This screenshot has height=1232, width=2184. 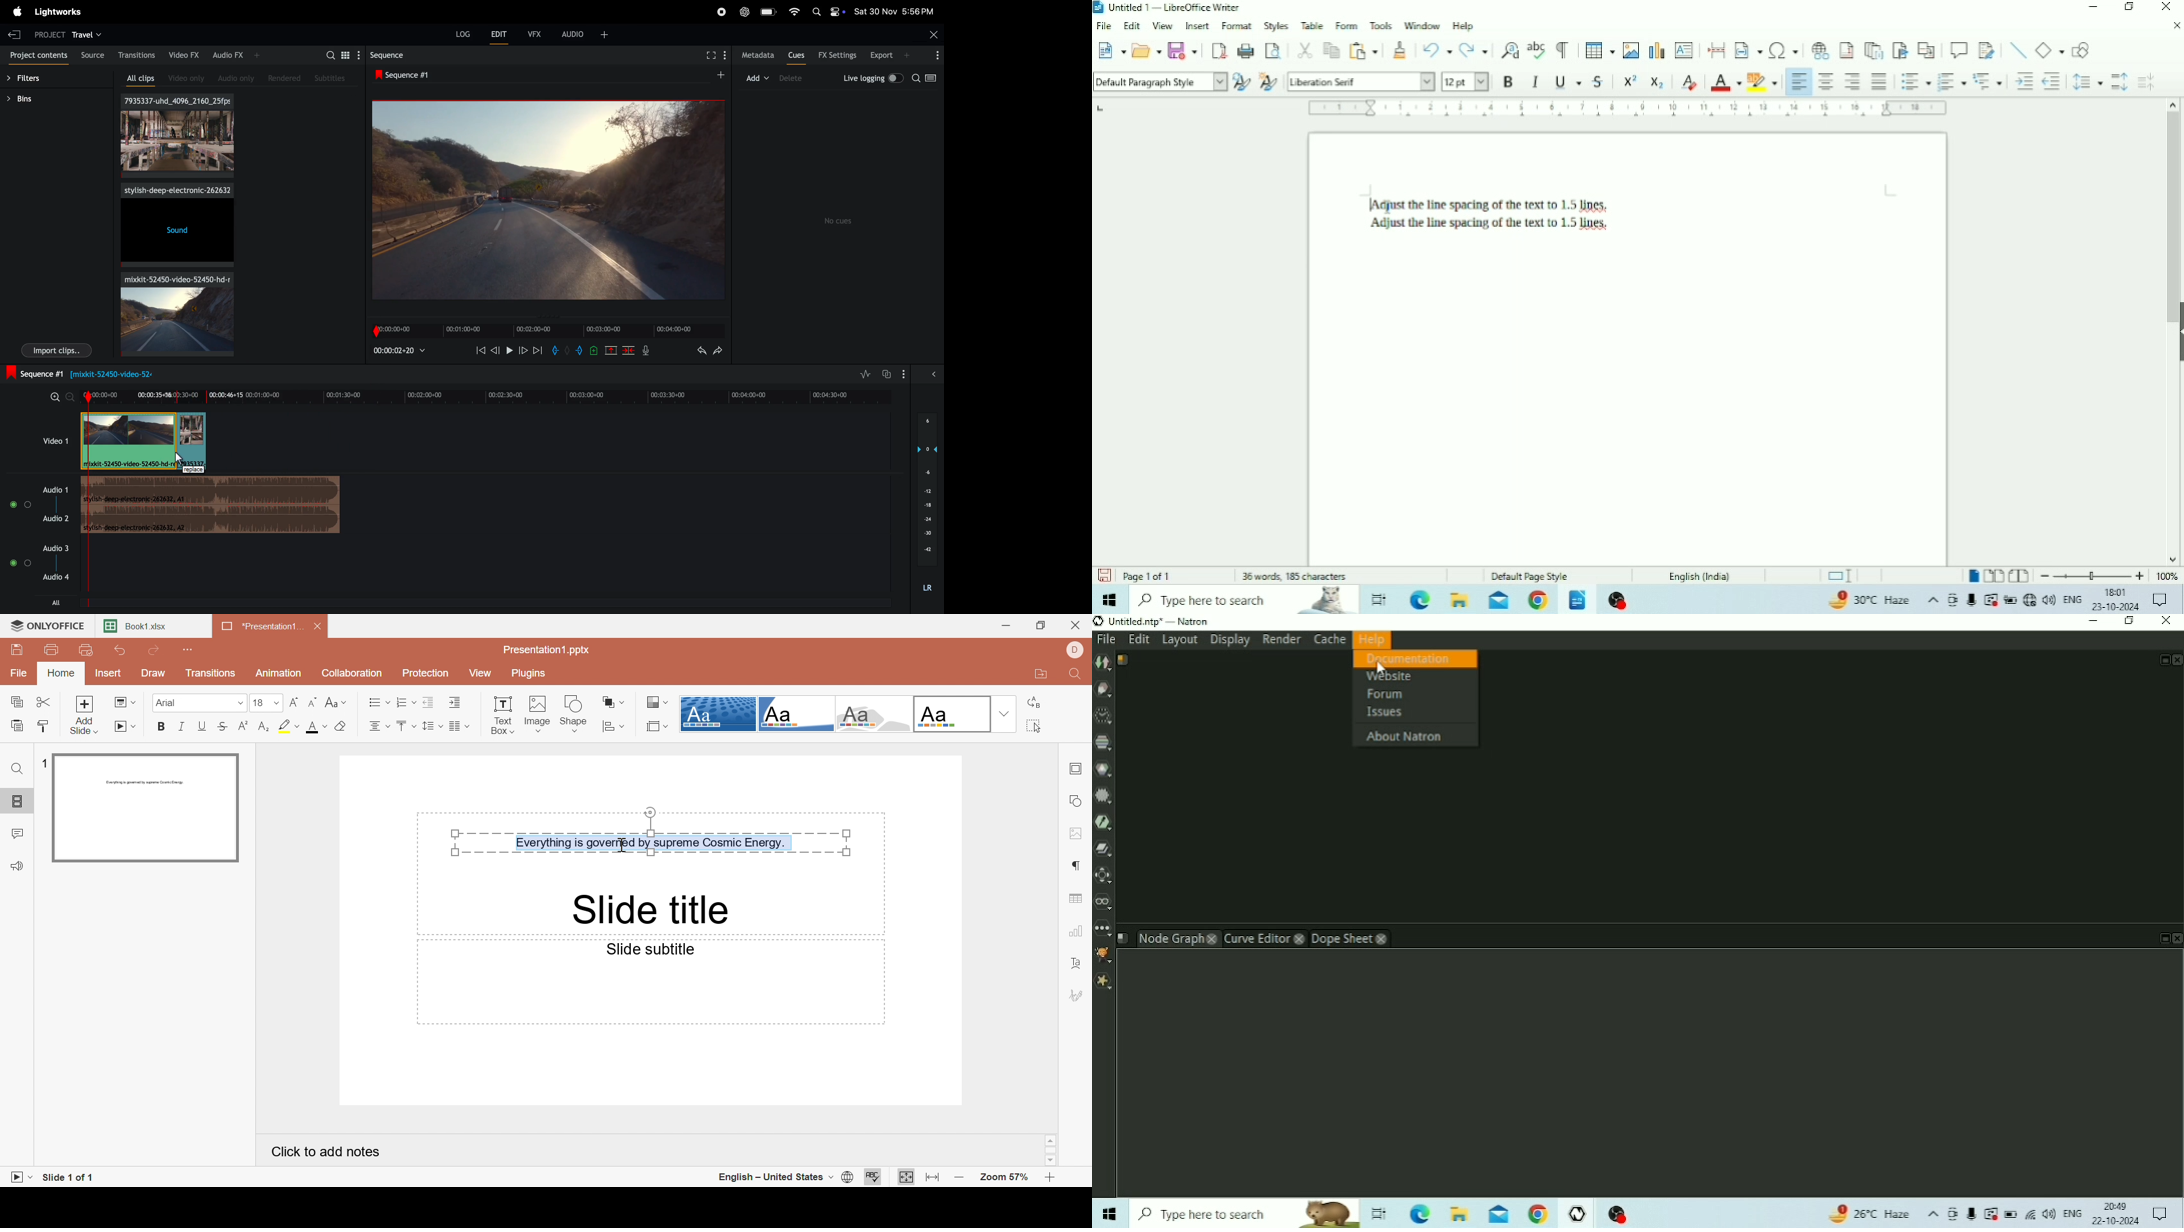 What do you see at coordinates (1509, 49) in the screenshot?
I see `Find and Replace` at bounding box center [1509, 49].